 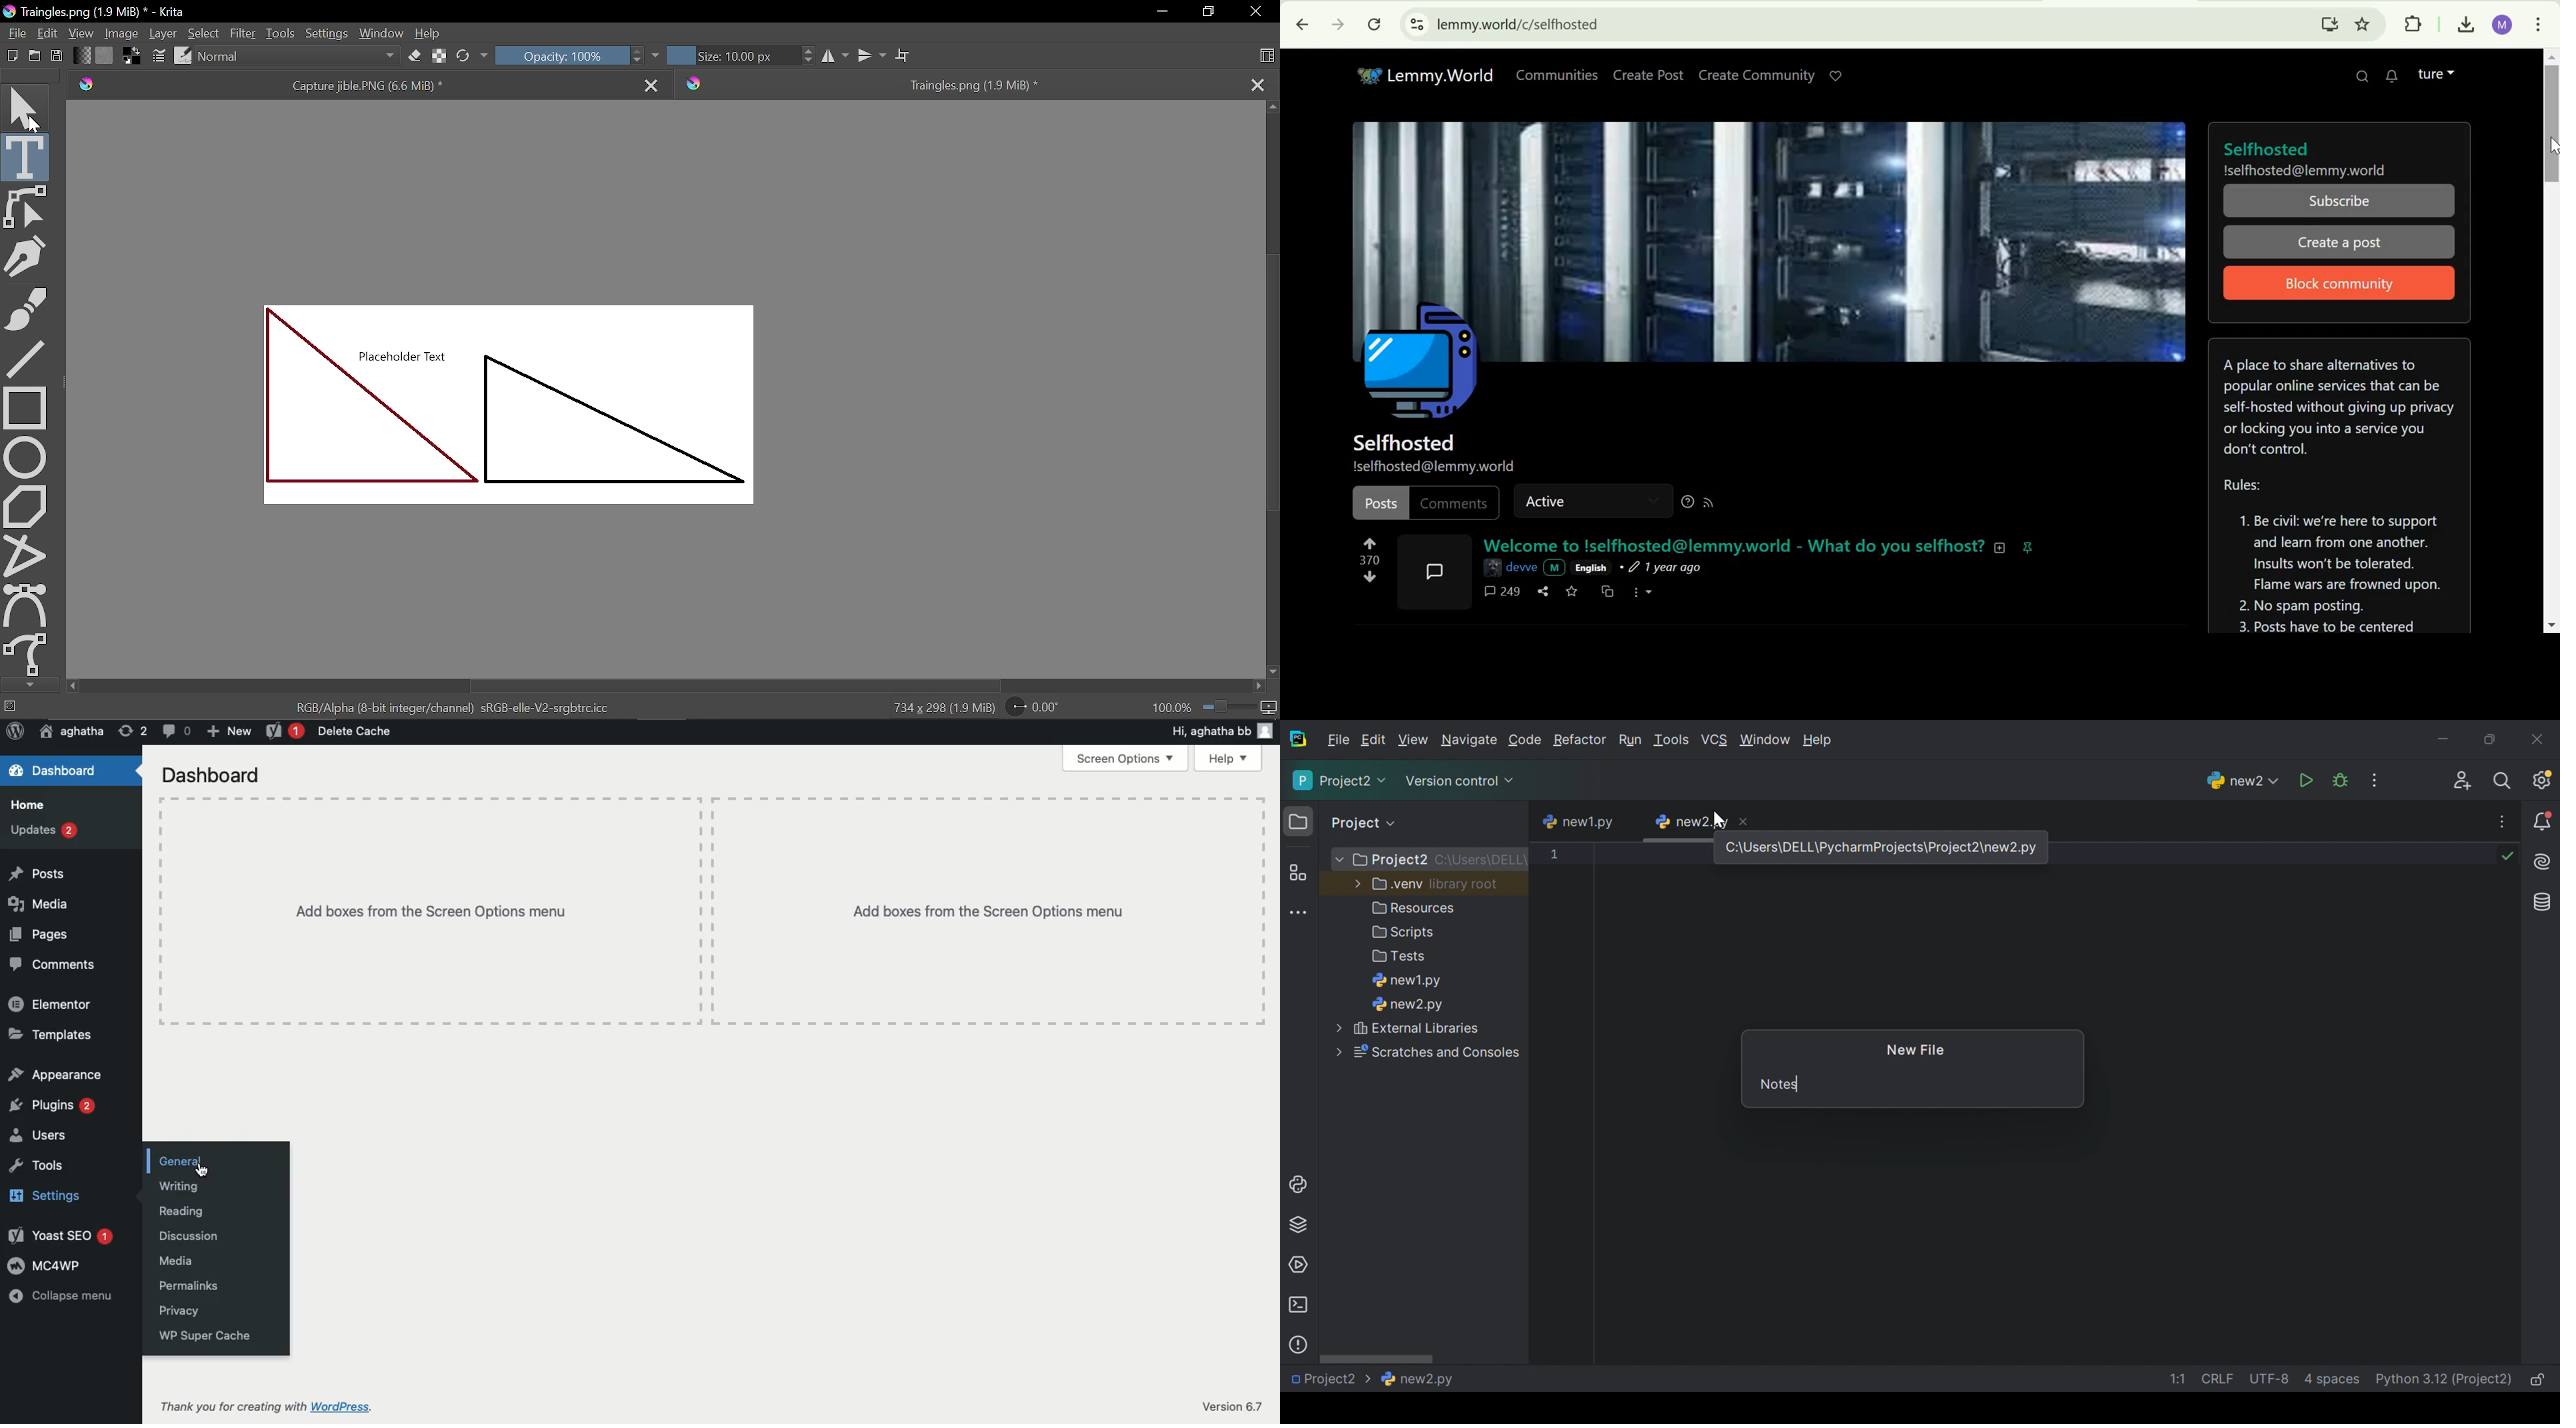 What do you see at coordinates (2487, 741) in the screenshot?
I see `Restore down` at bounding box center [2487, 741].